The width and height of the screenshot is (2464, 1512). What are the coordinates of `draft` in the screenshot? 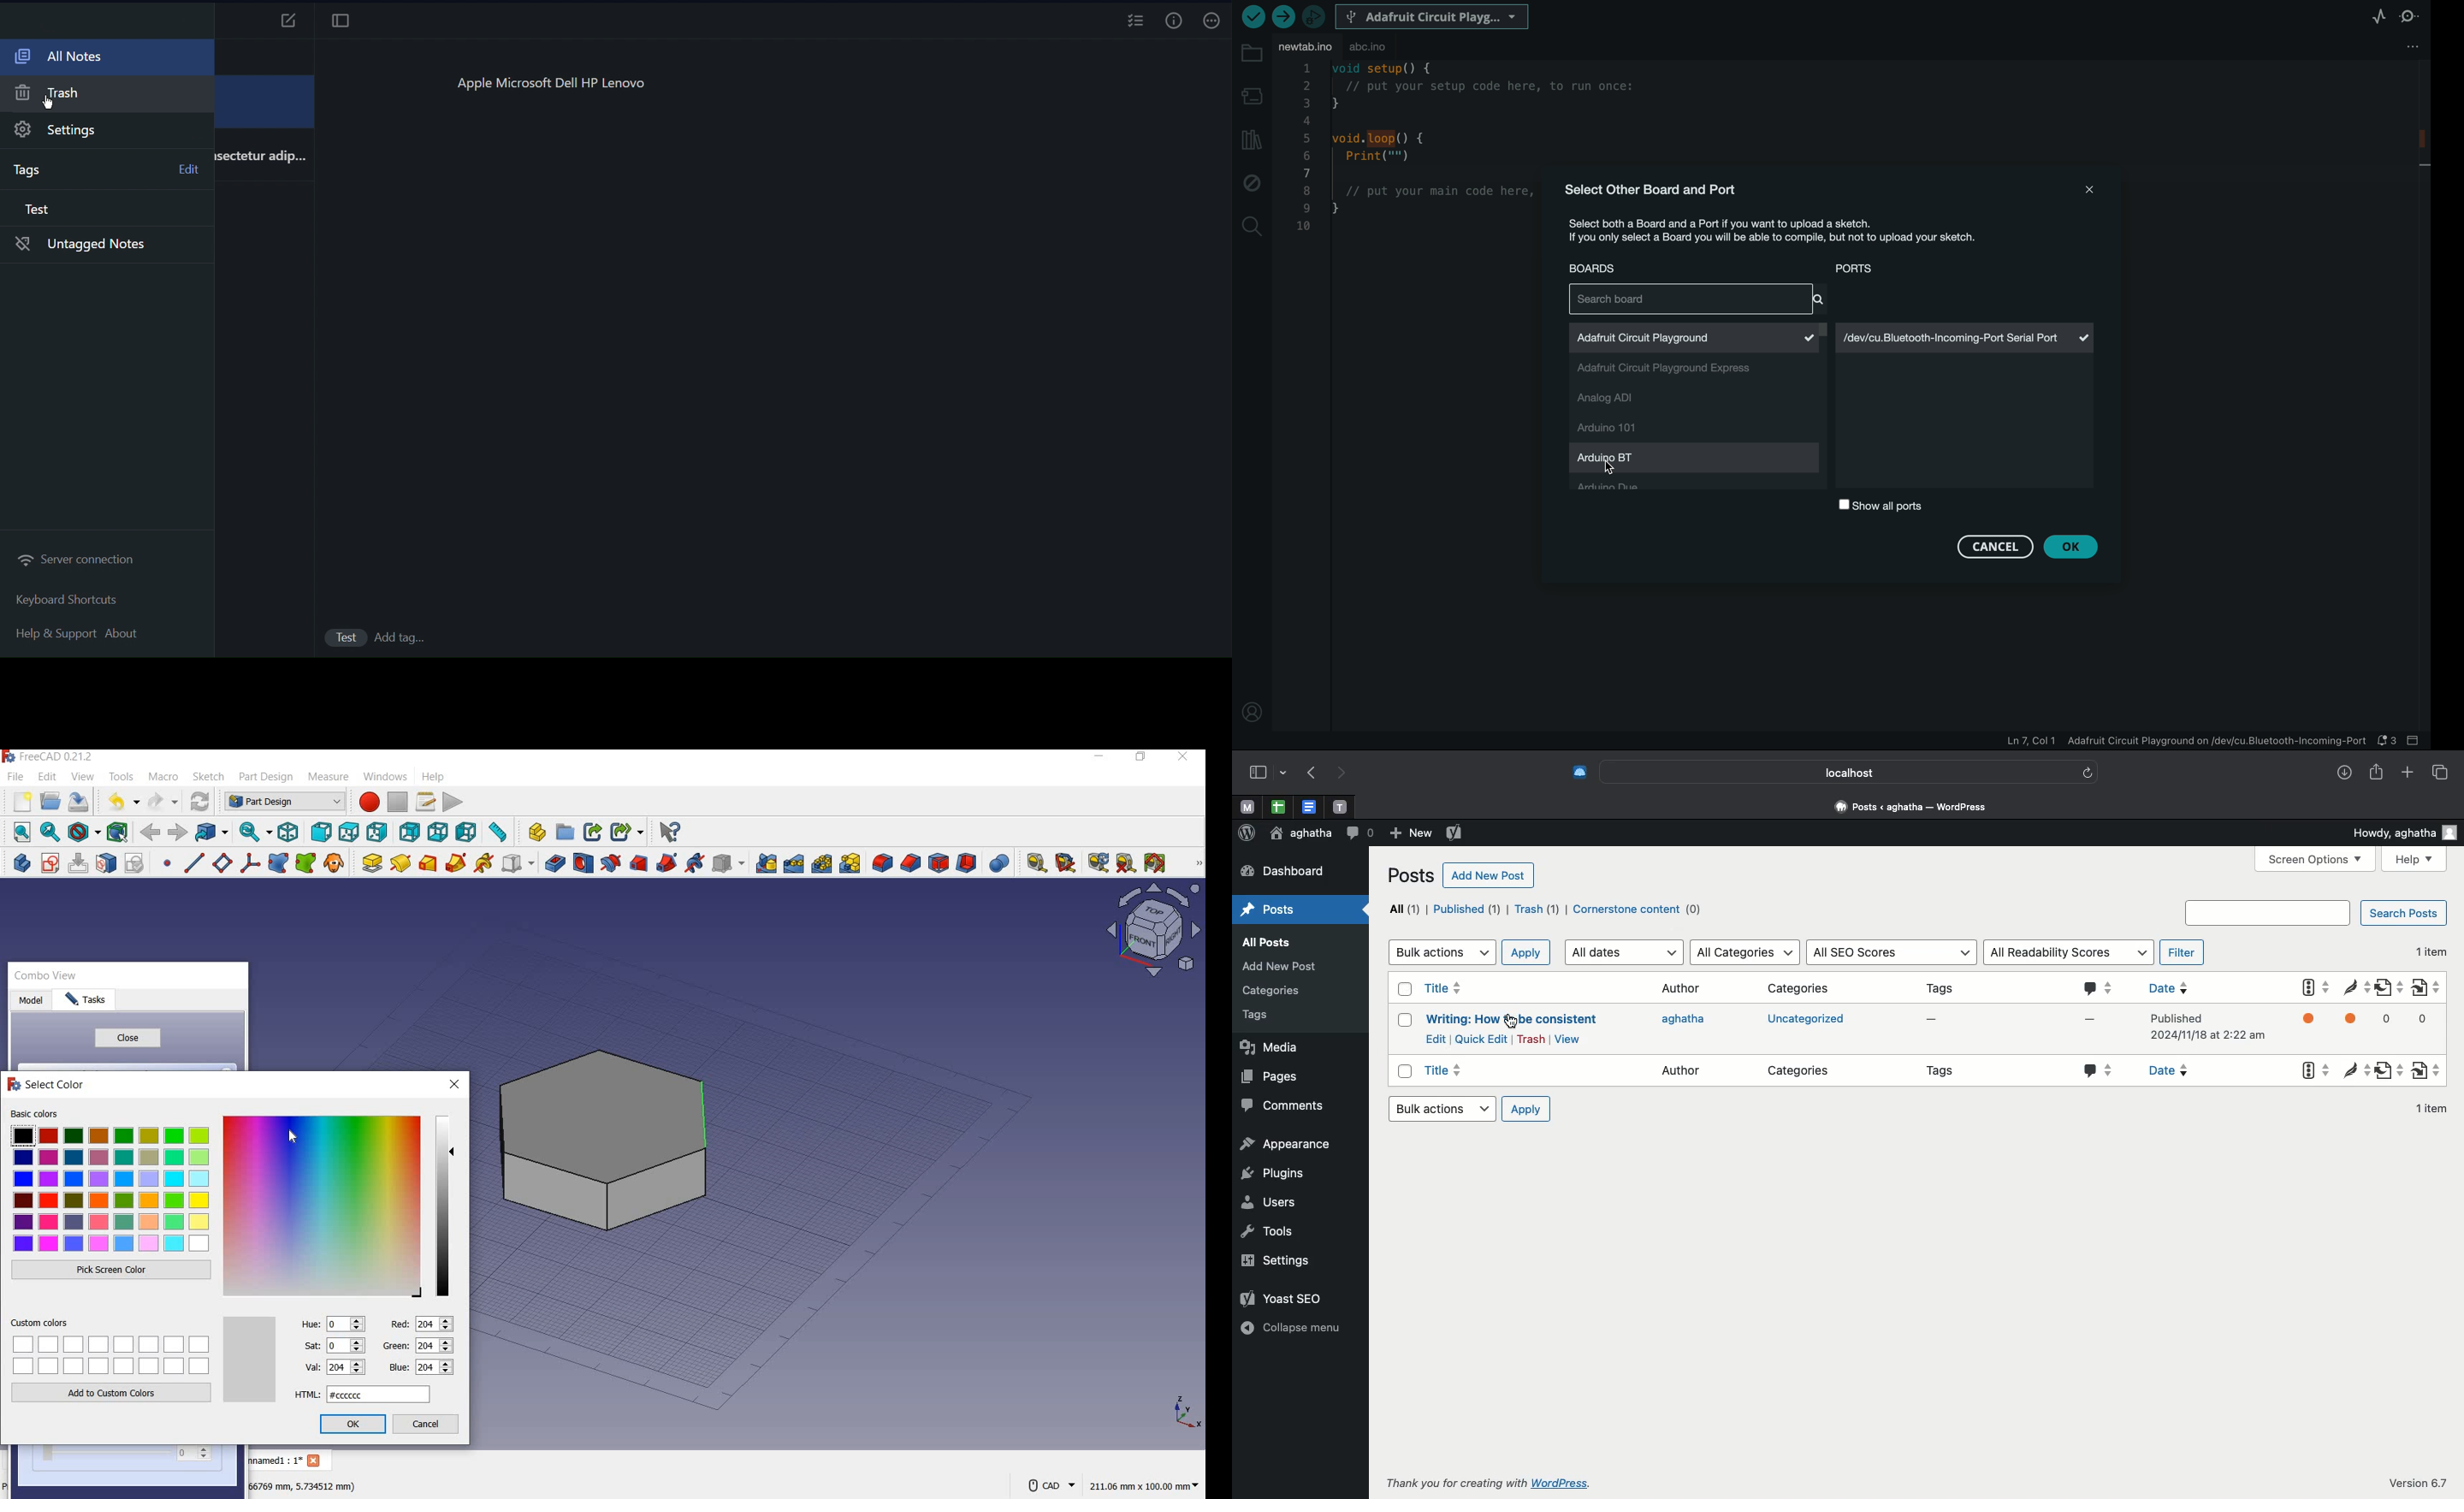 It's located at (939, 864).